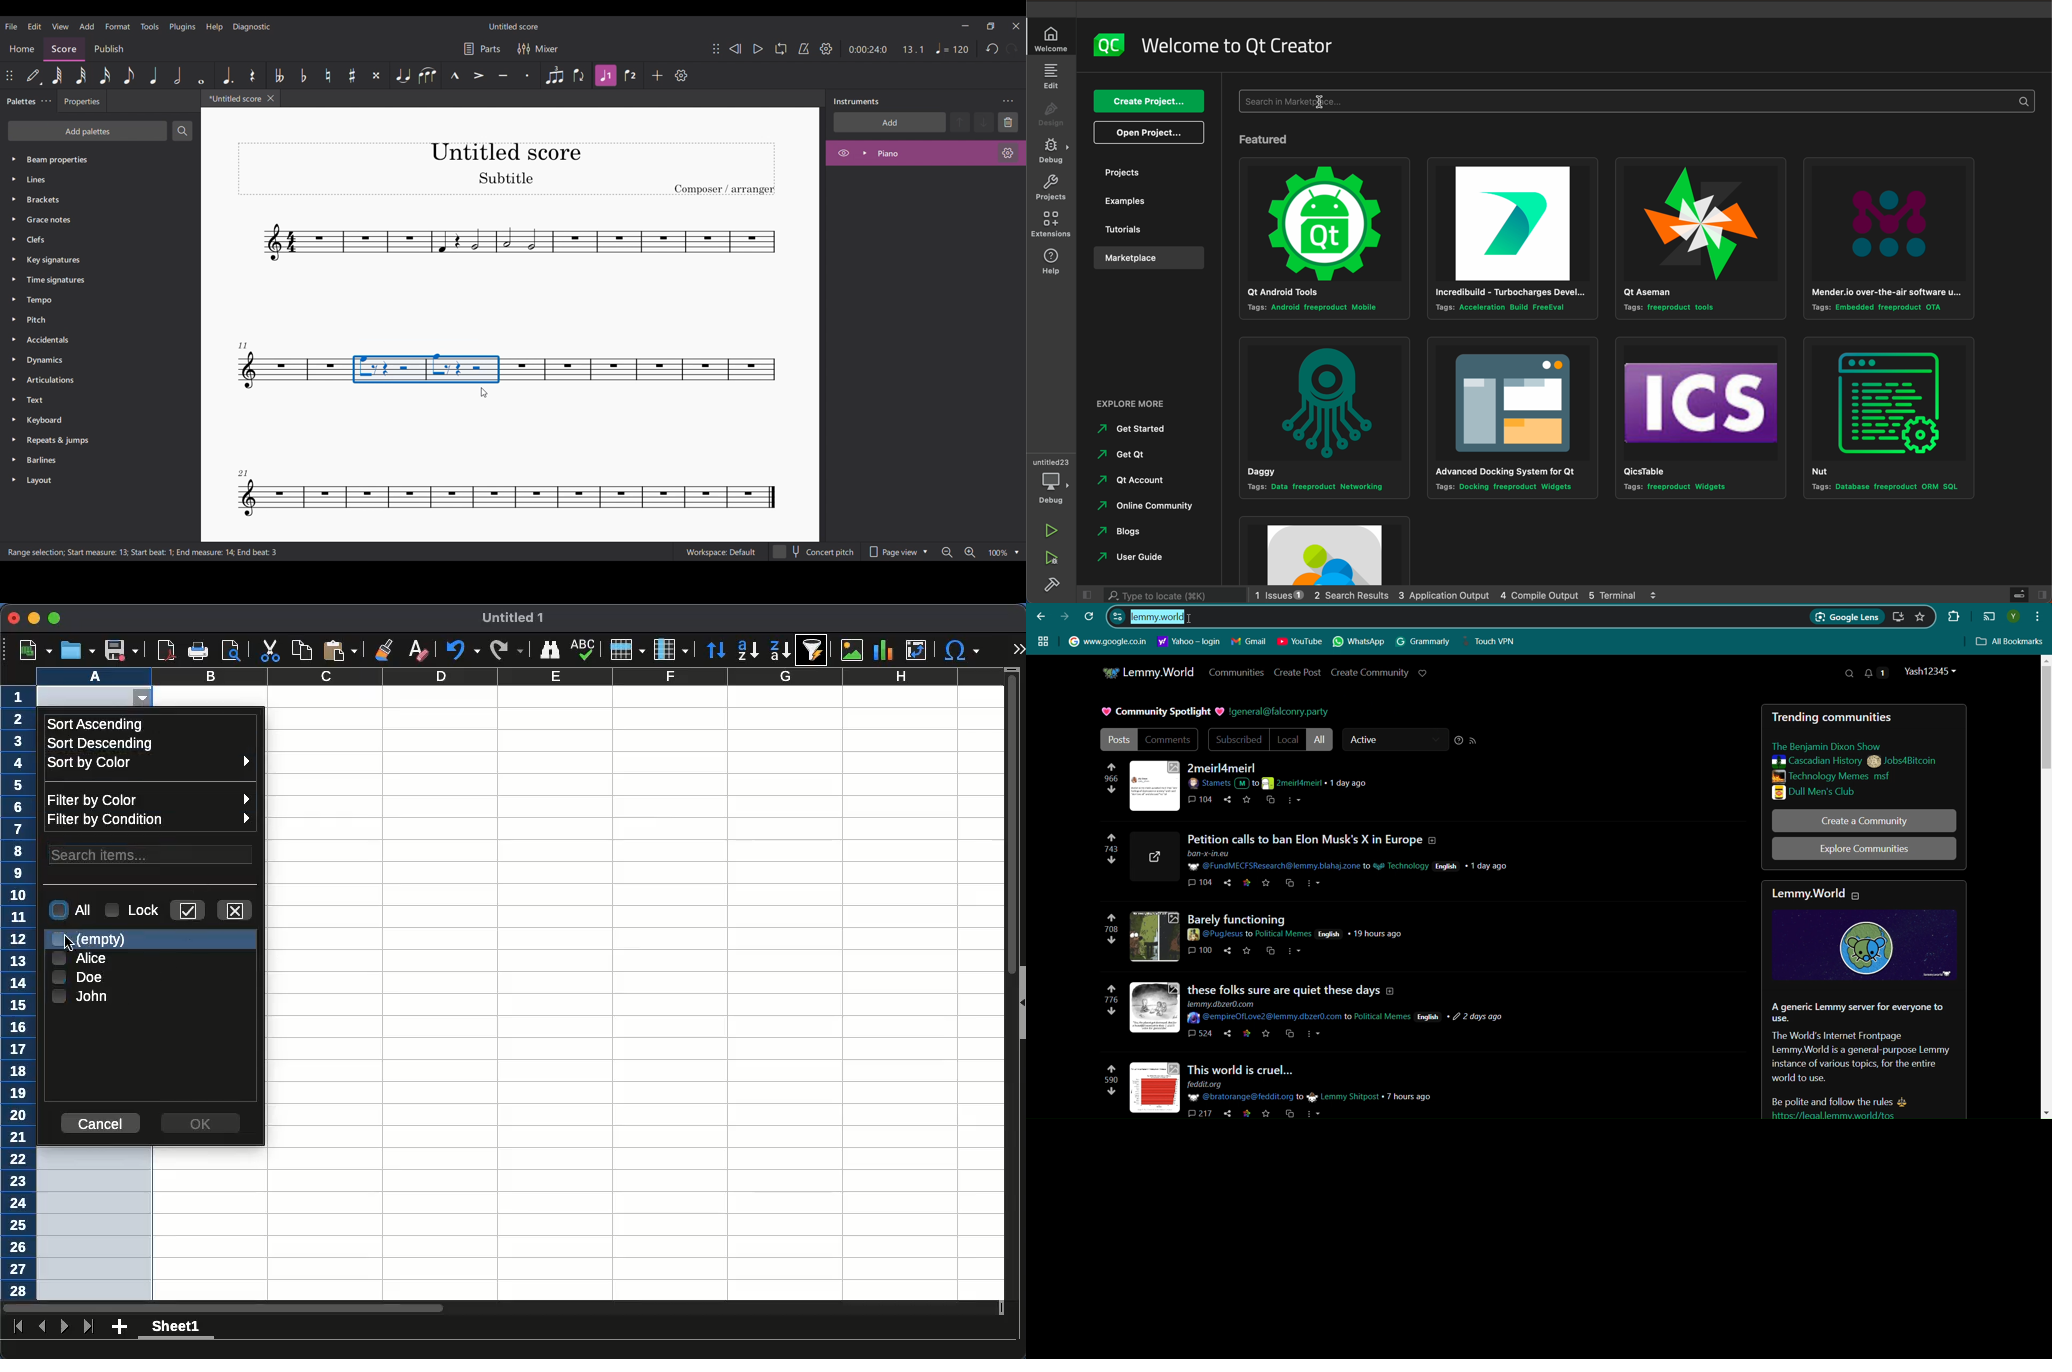 This screenshot has width=2072, height=1372. Describe the element at coordinates (118, 26) in the screenshot. I see `Format menu` at that location.